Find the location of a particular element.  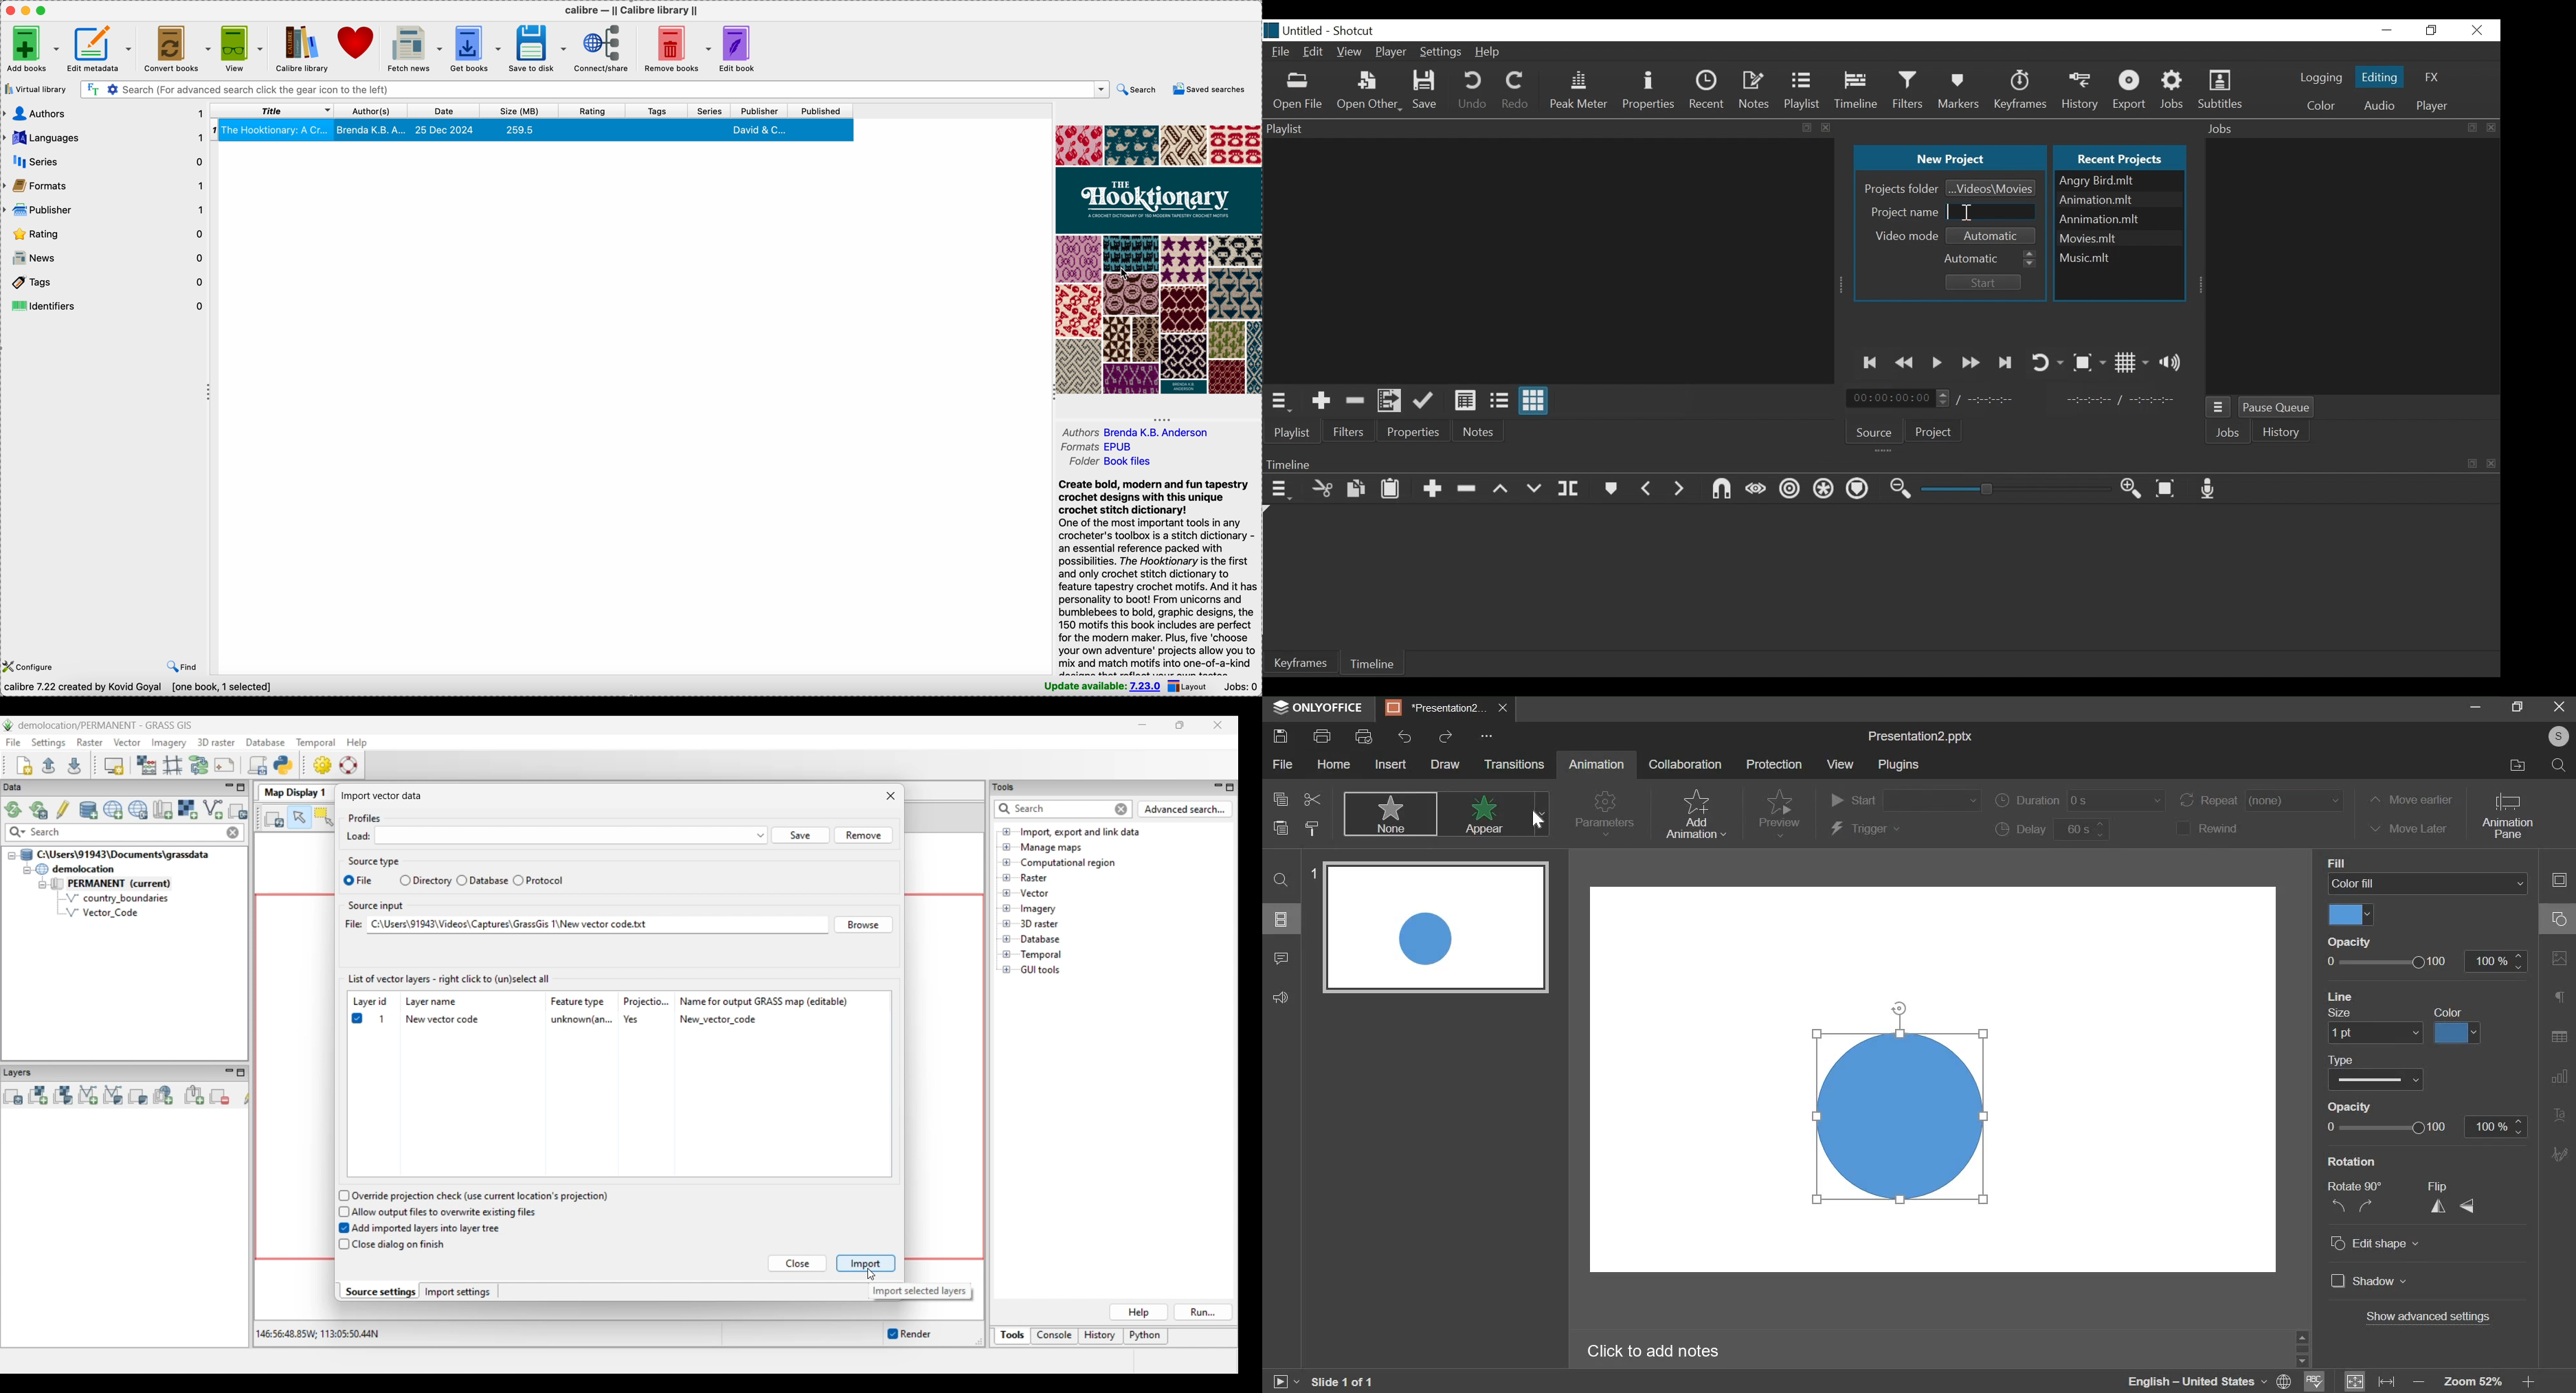

Browse is located at coordinates (1991, 187).